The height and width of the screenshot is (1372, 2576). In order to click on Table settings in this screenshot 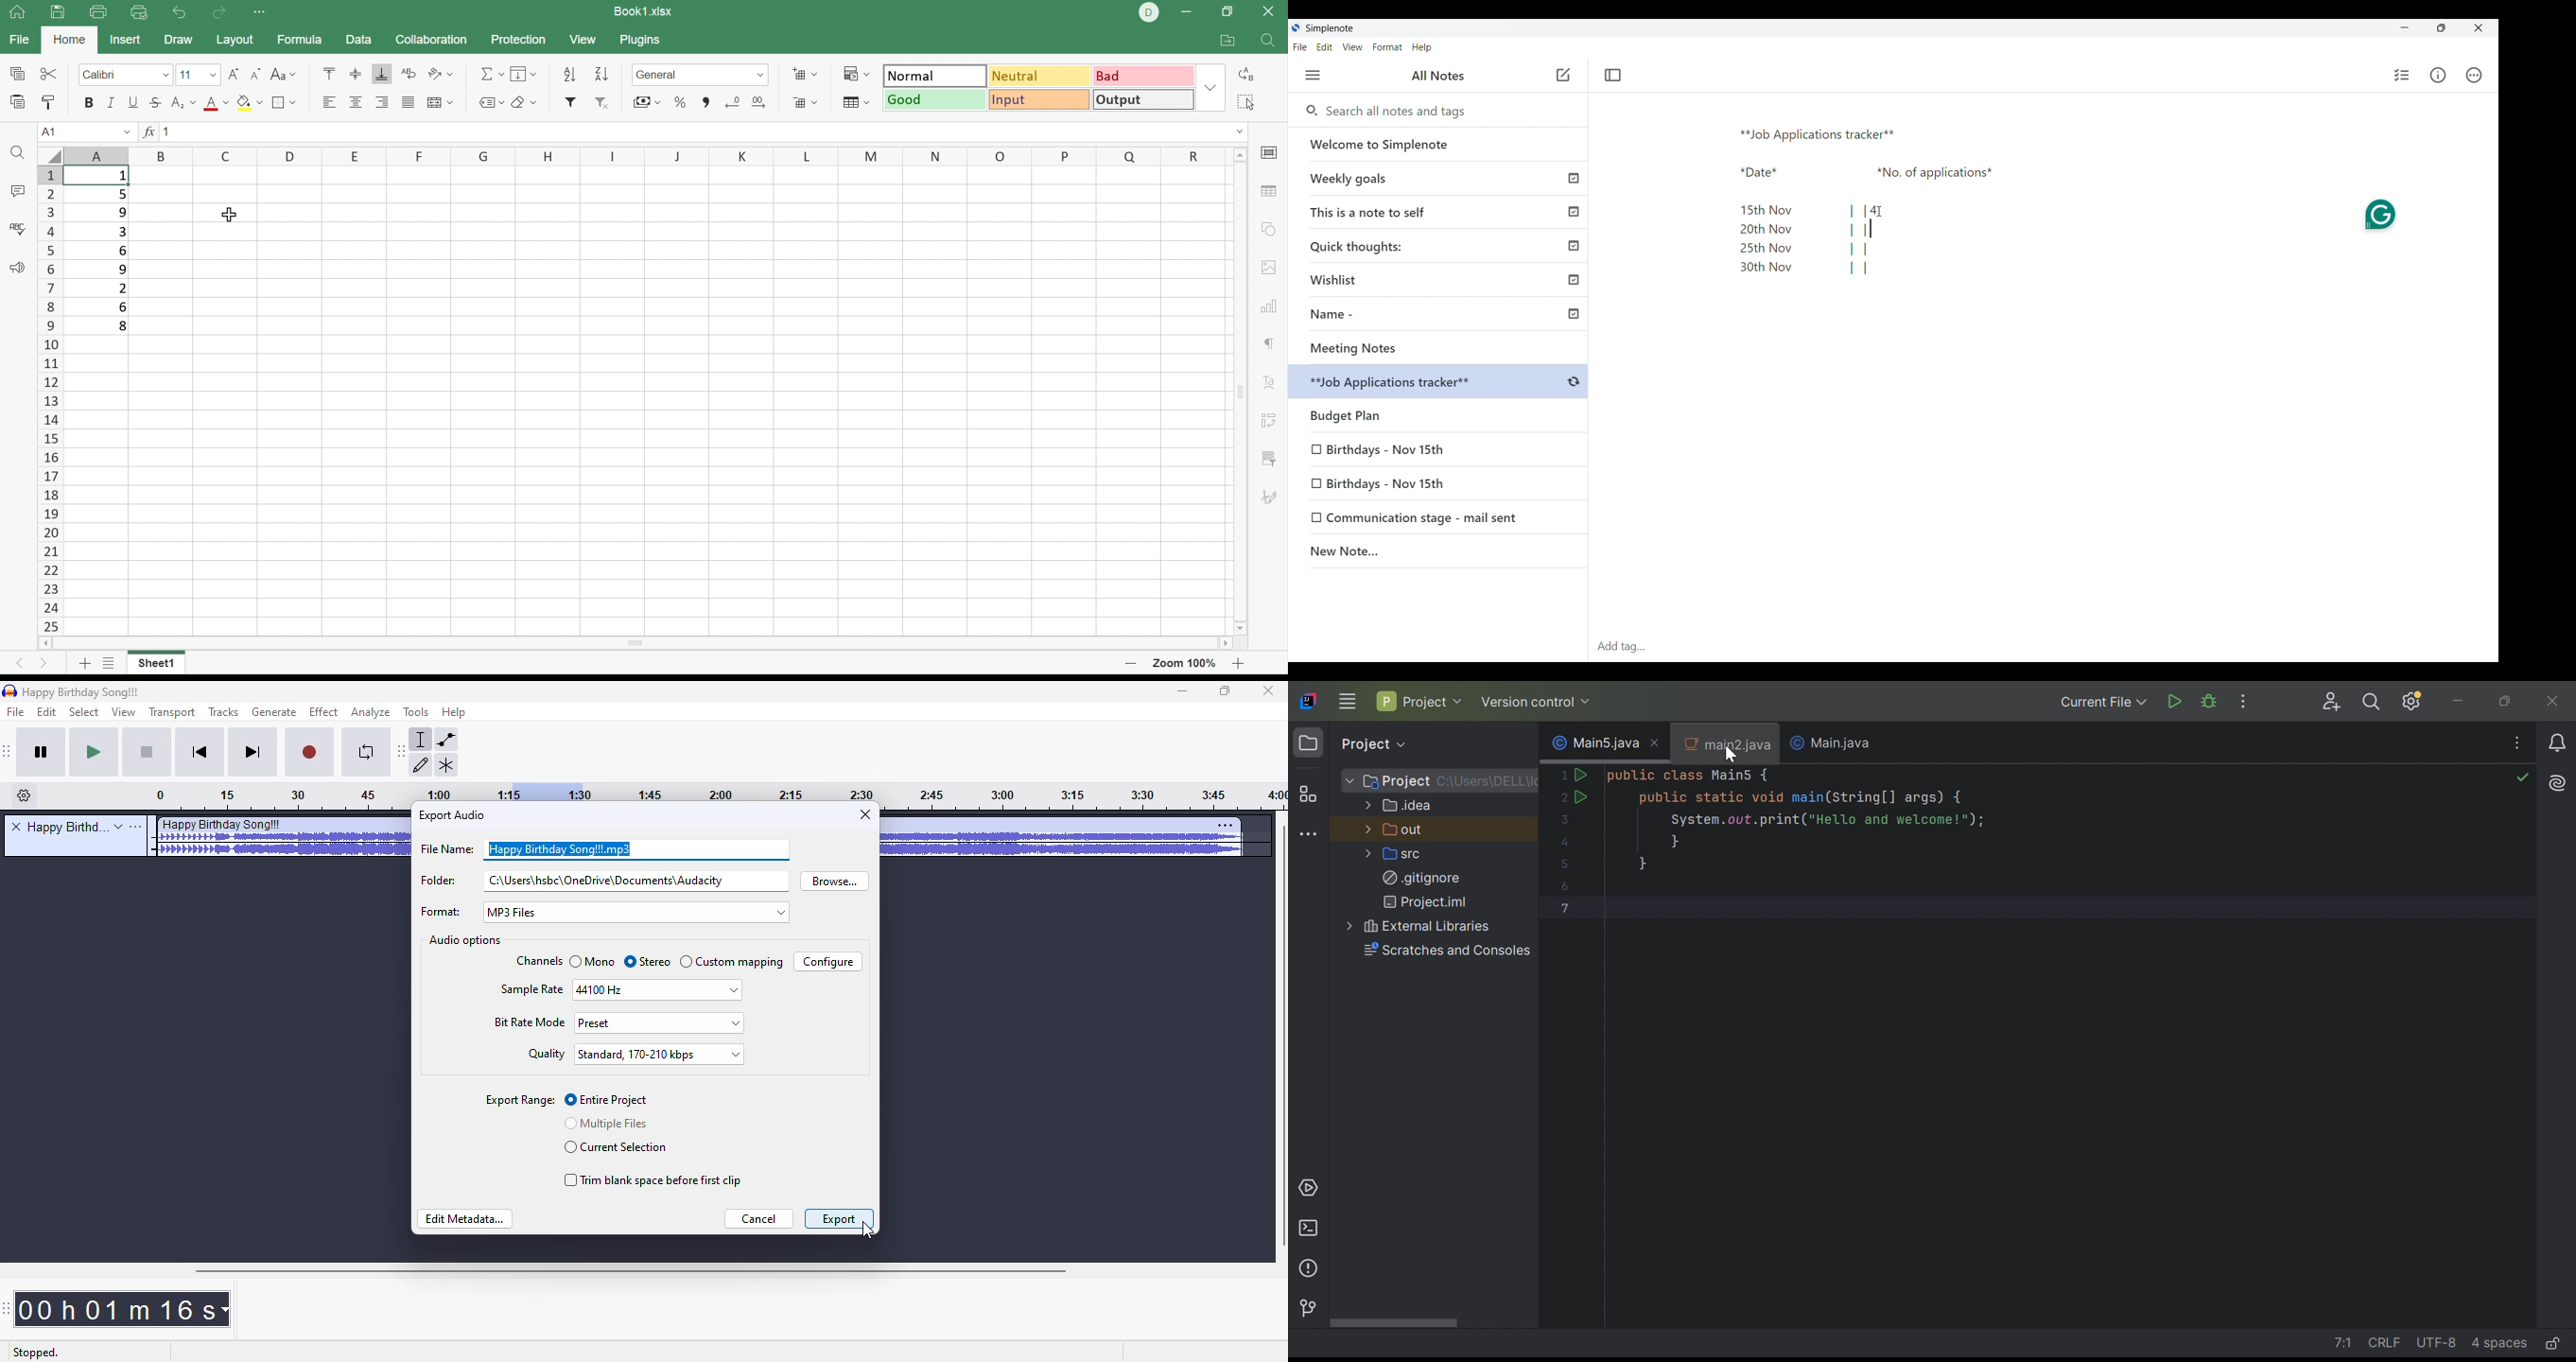, I will do `click(1268, 190)`.